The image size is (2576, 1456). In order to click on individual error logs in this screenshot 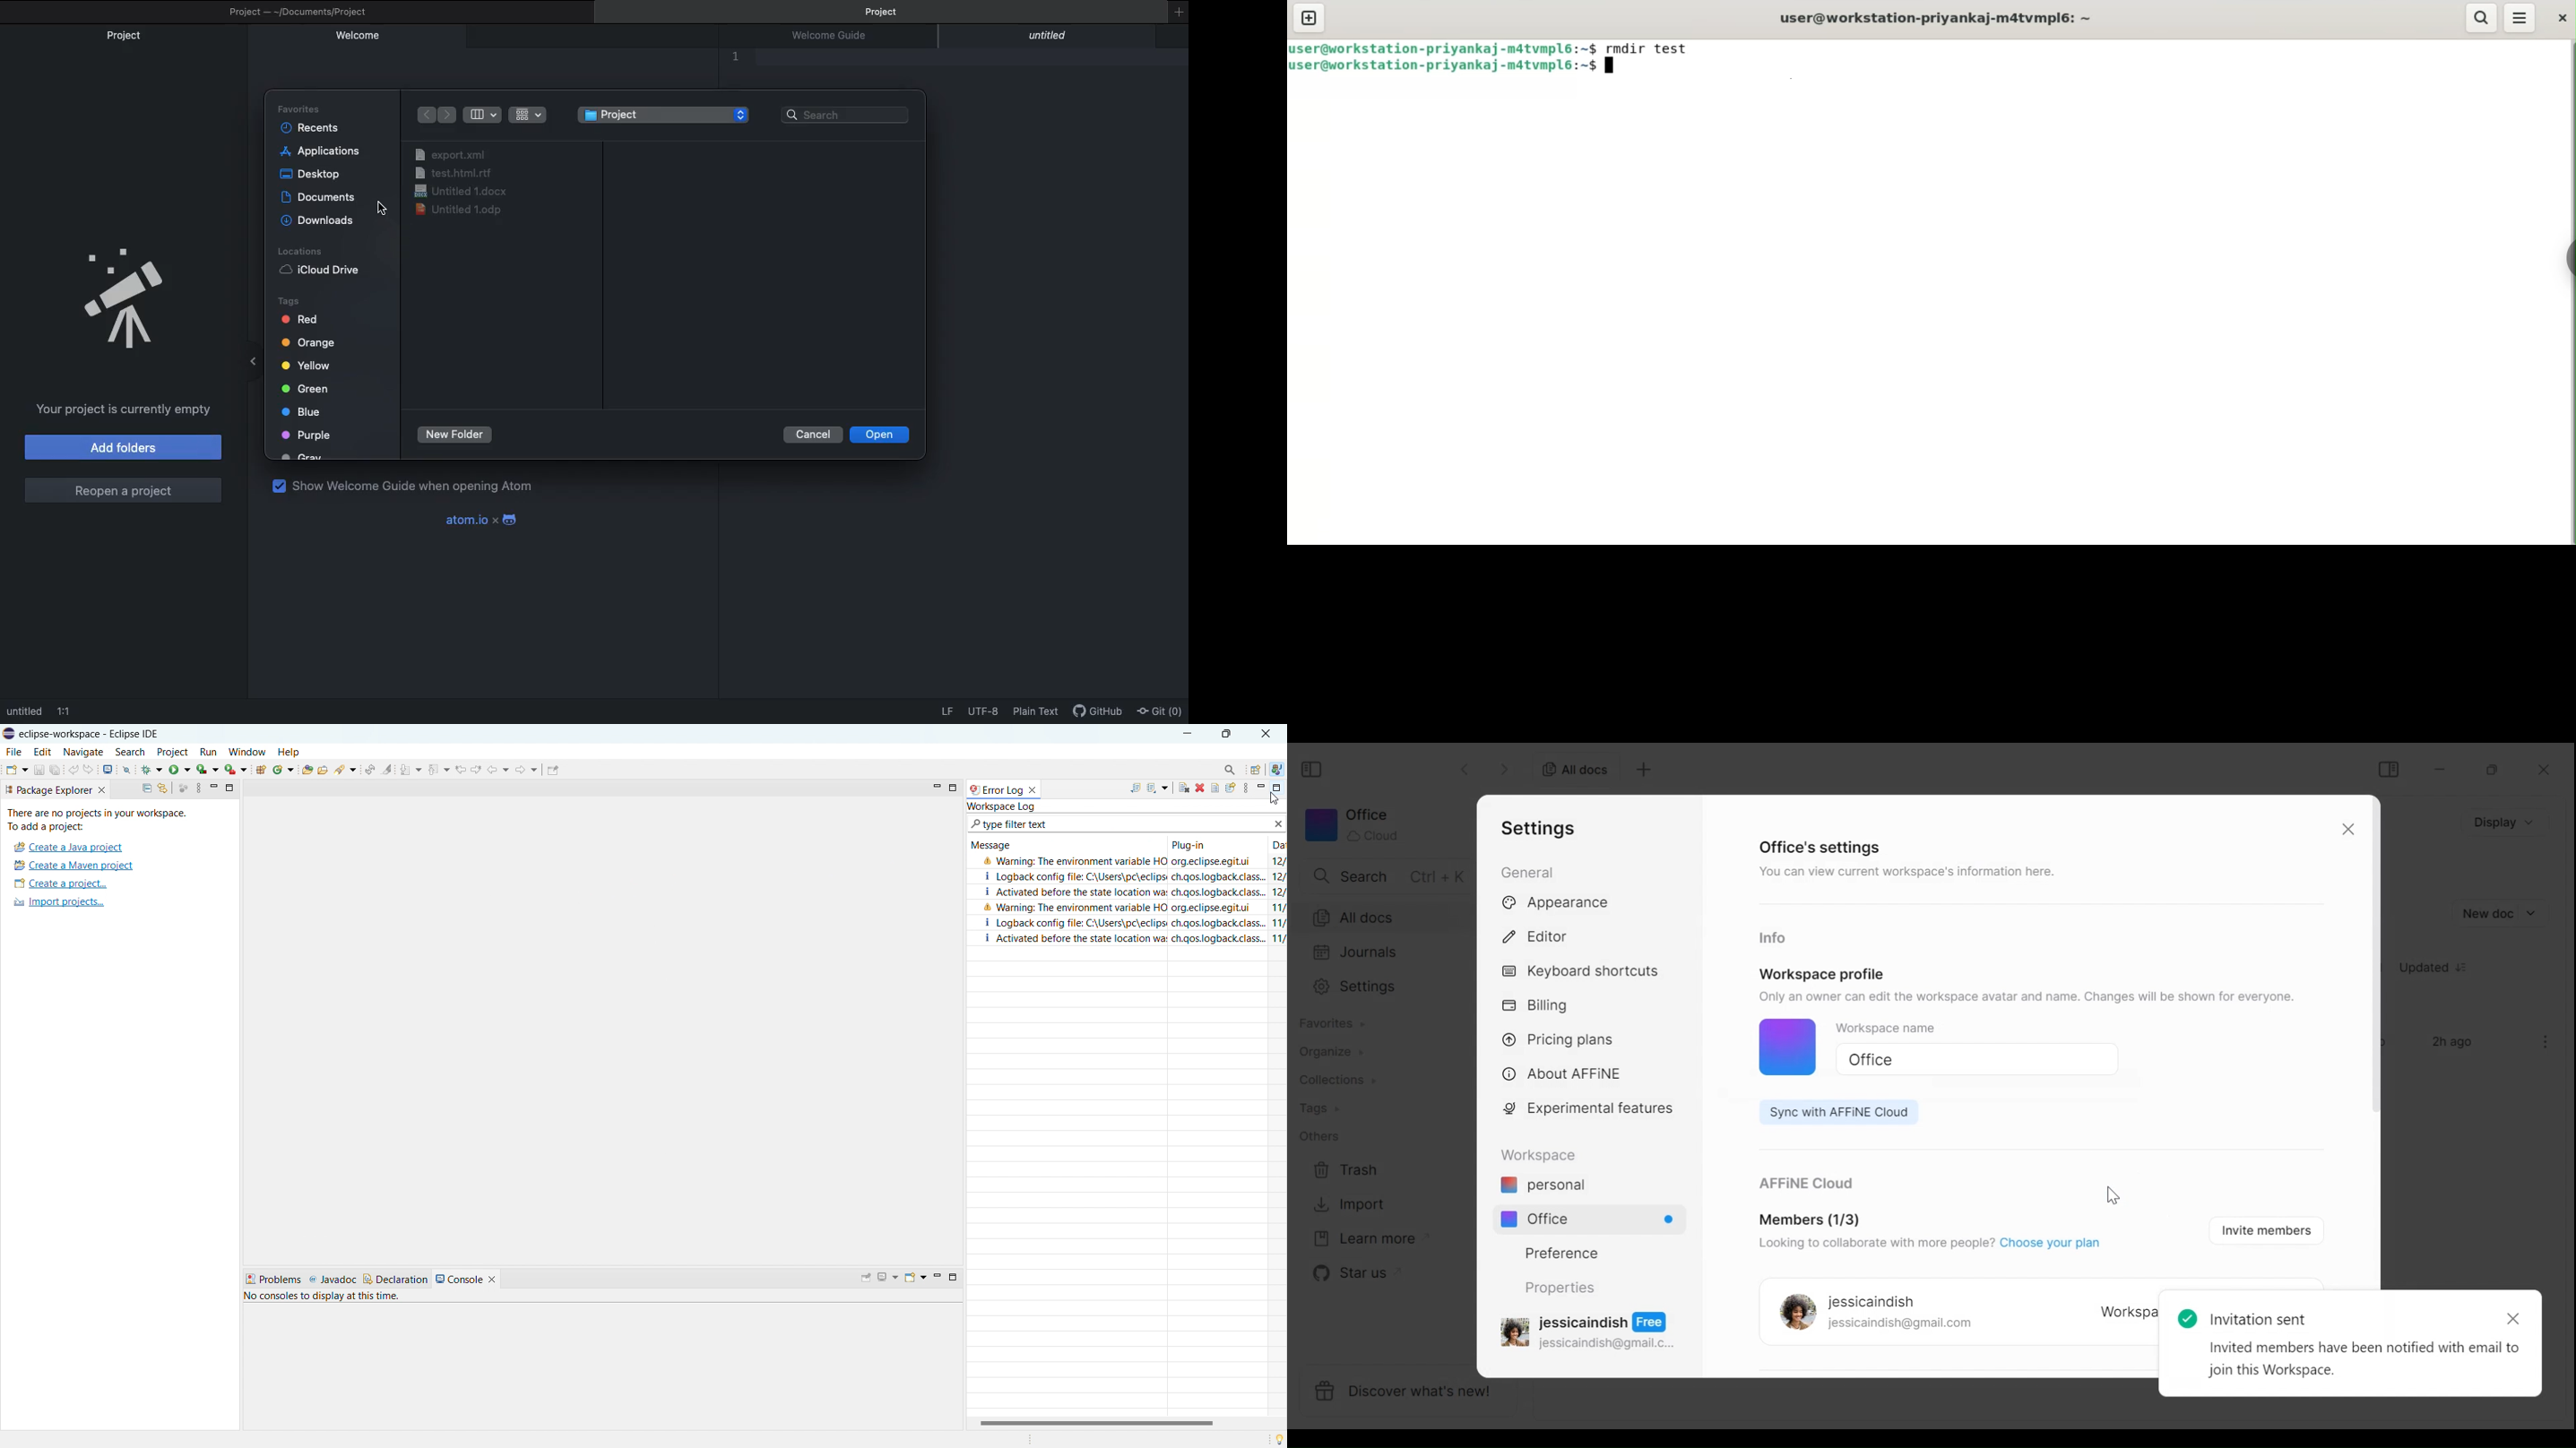, I will do `click(1127, 861)`.